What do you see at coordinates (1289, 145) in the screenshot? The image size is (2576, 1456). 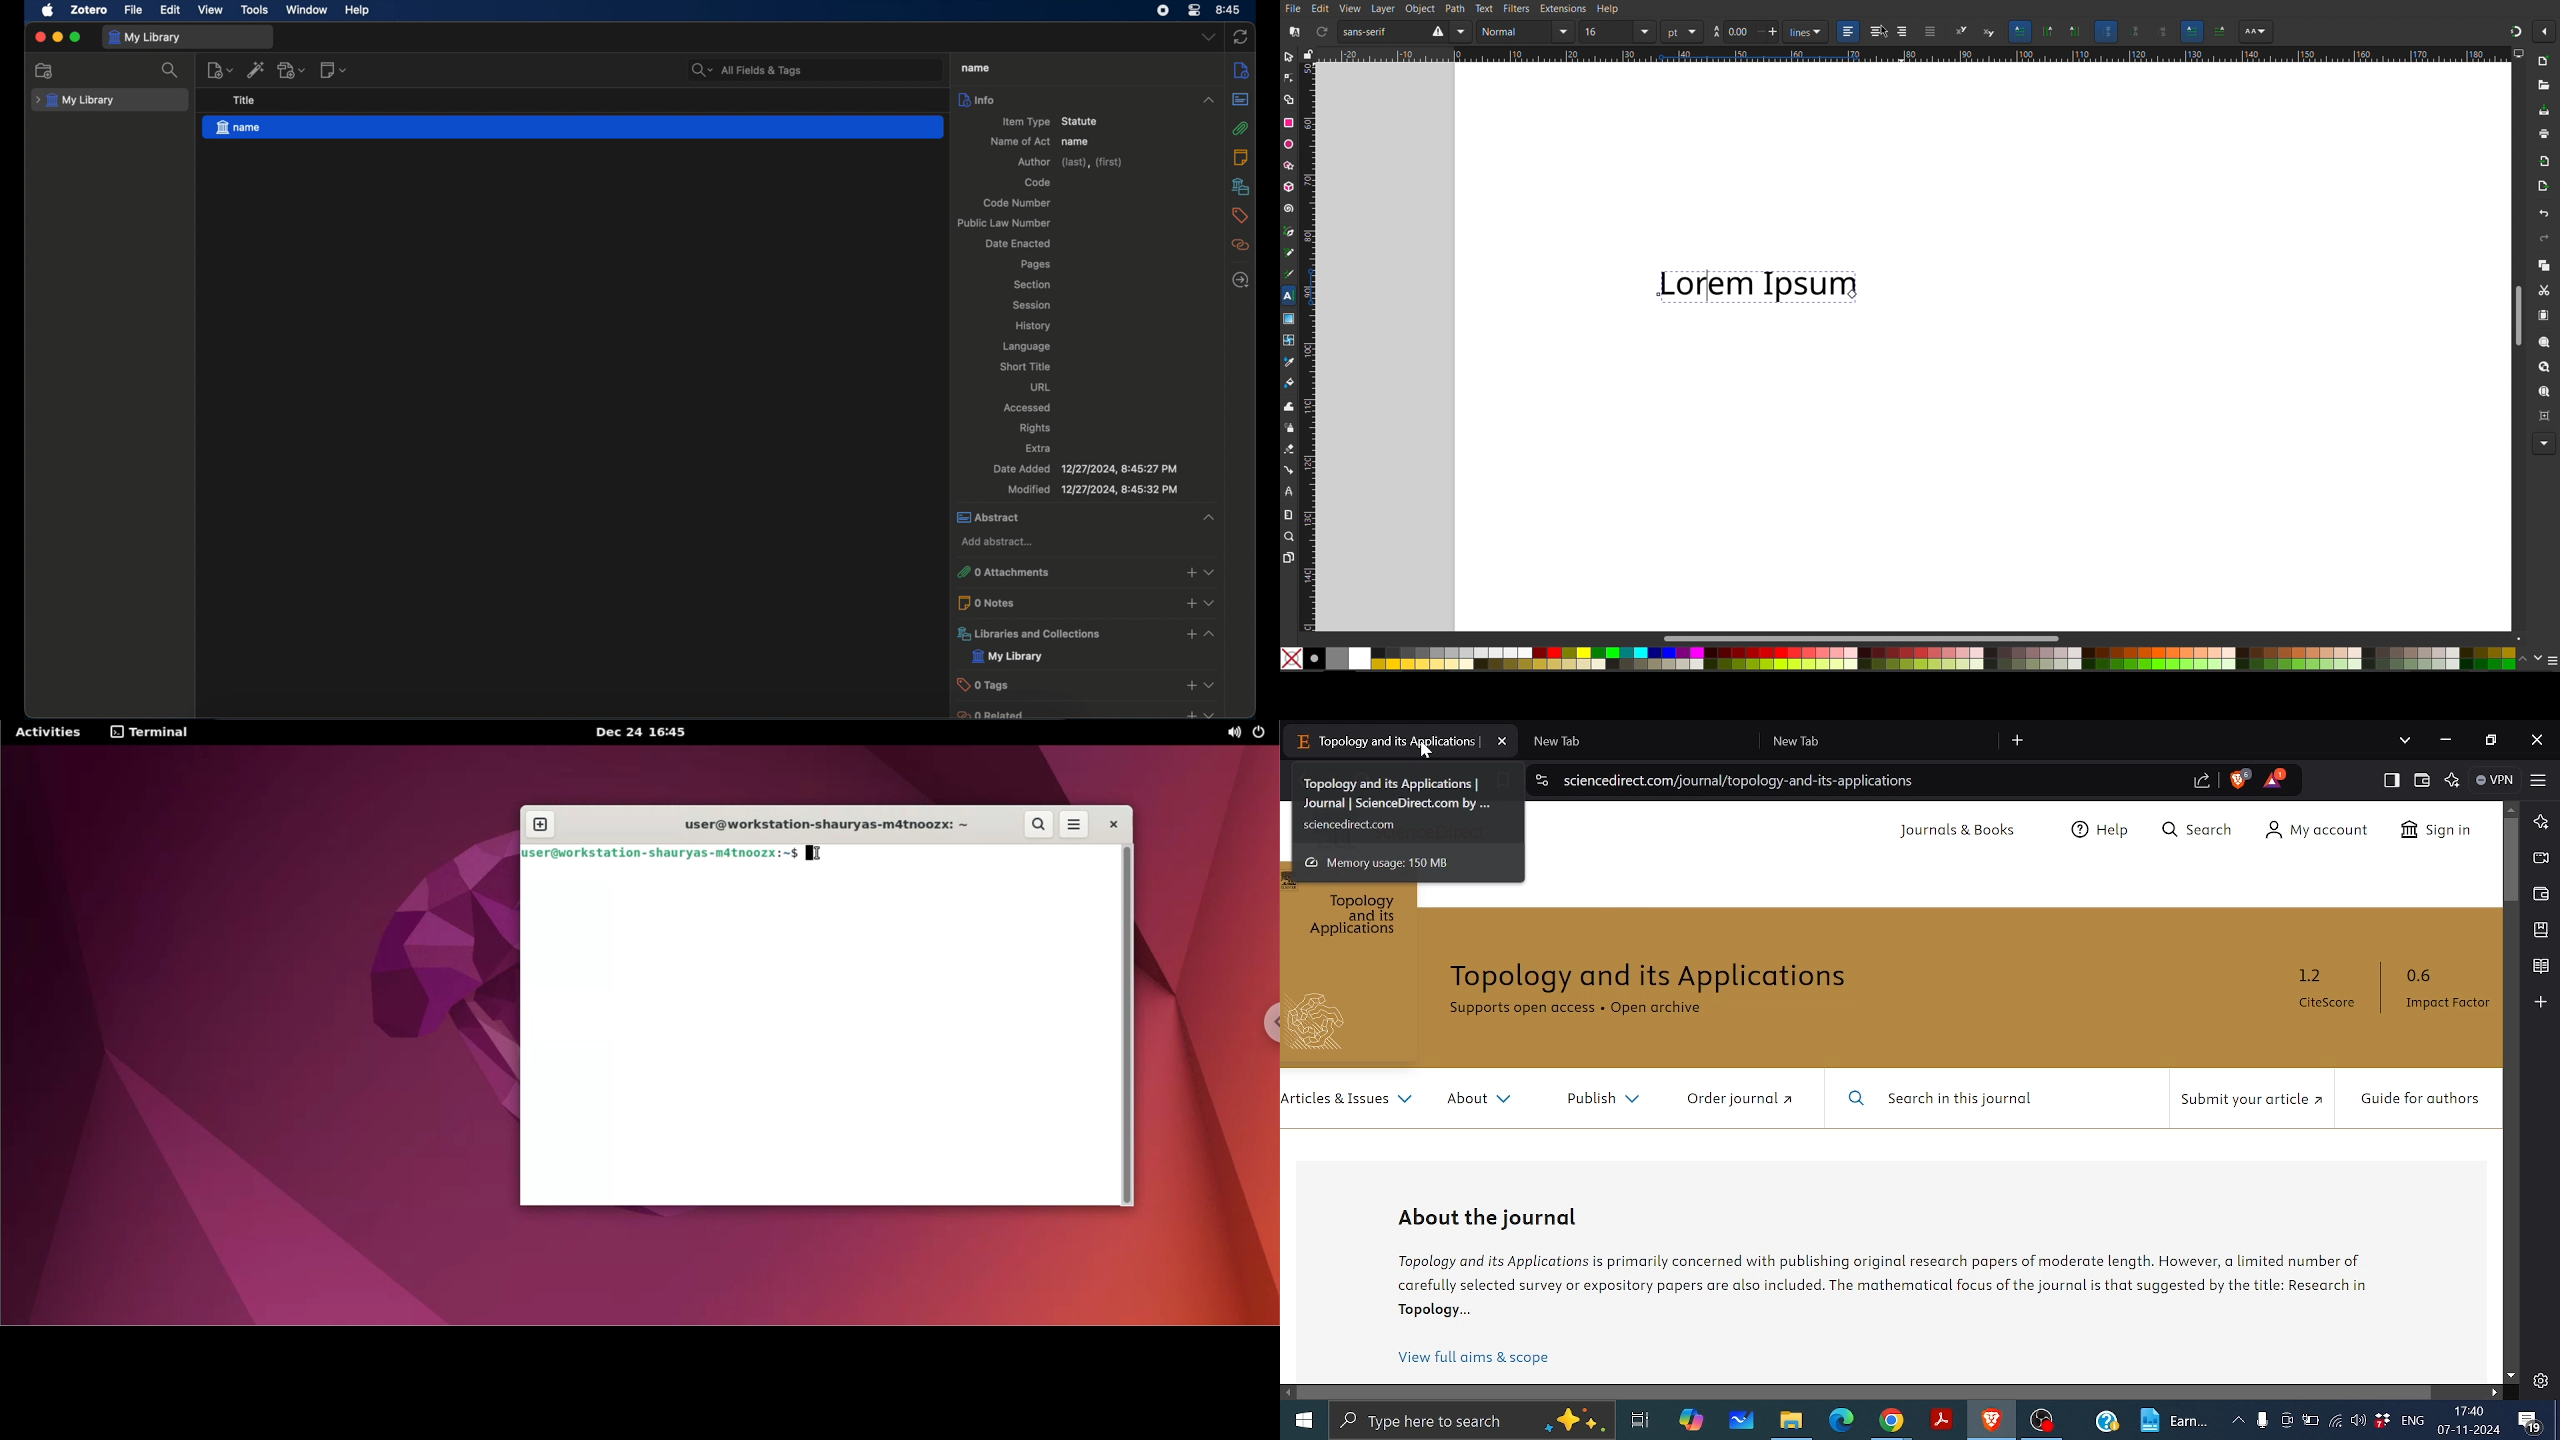 I see `Ellipse` at bounding box center [1289, 145].